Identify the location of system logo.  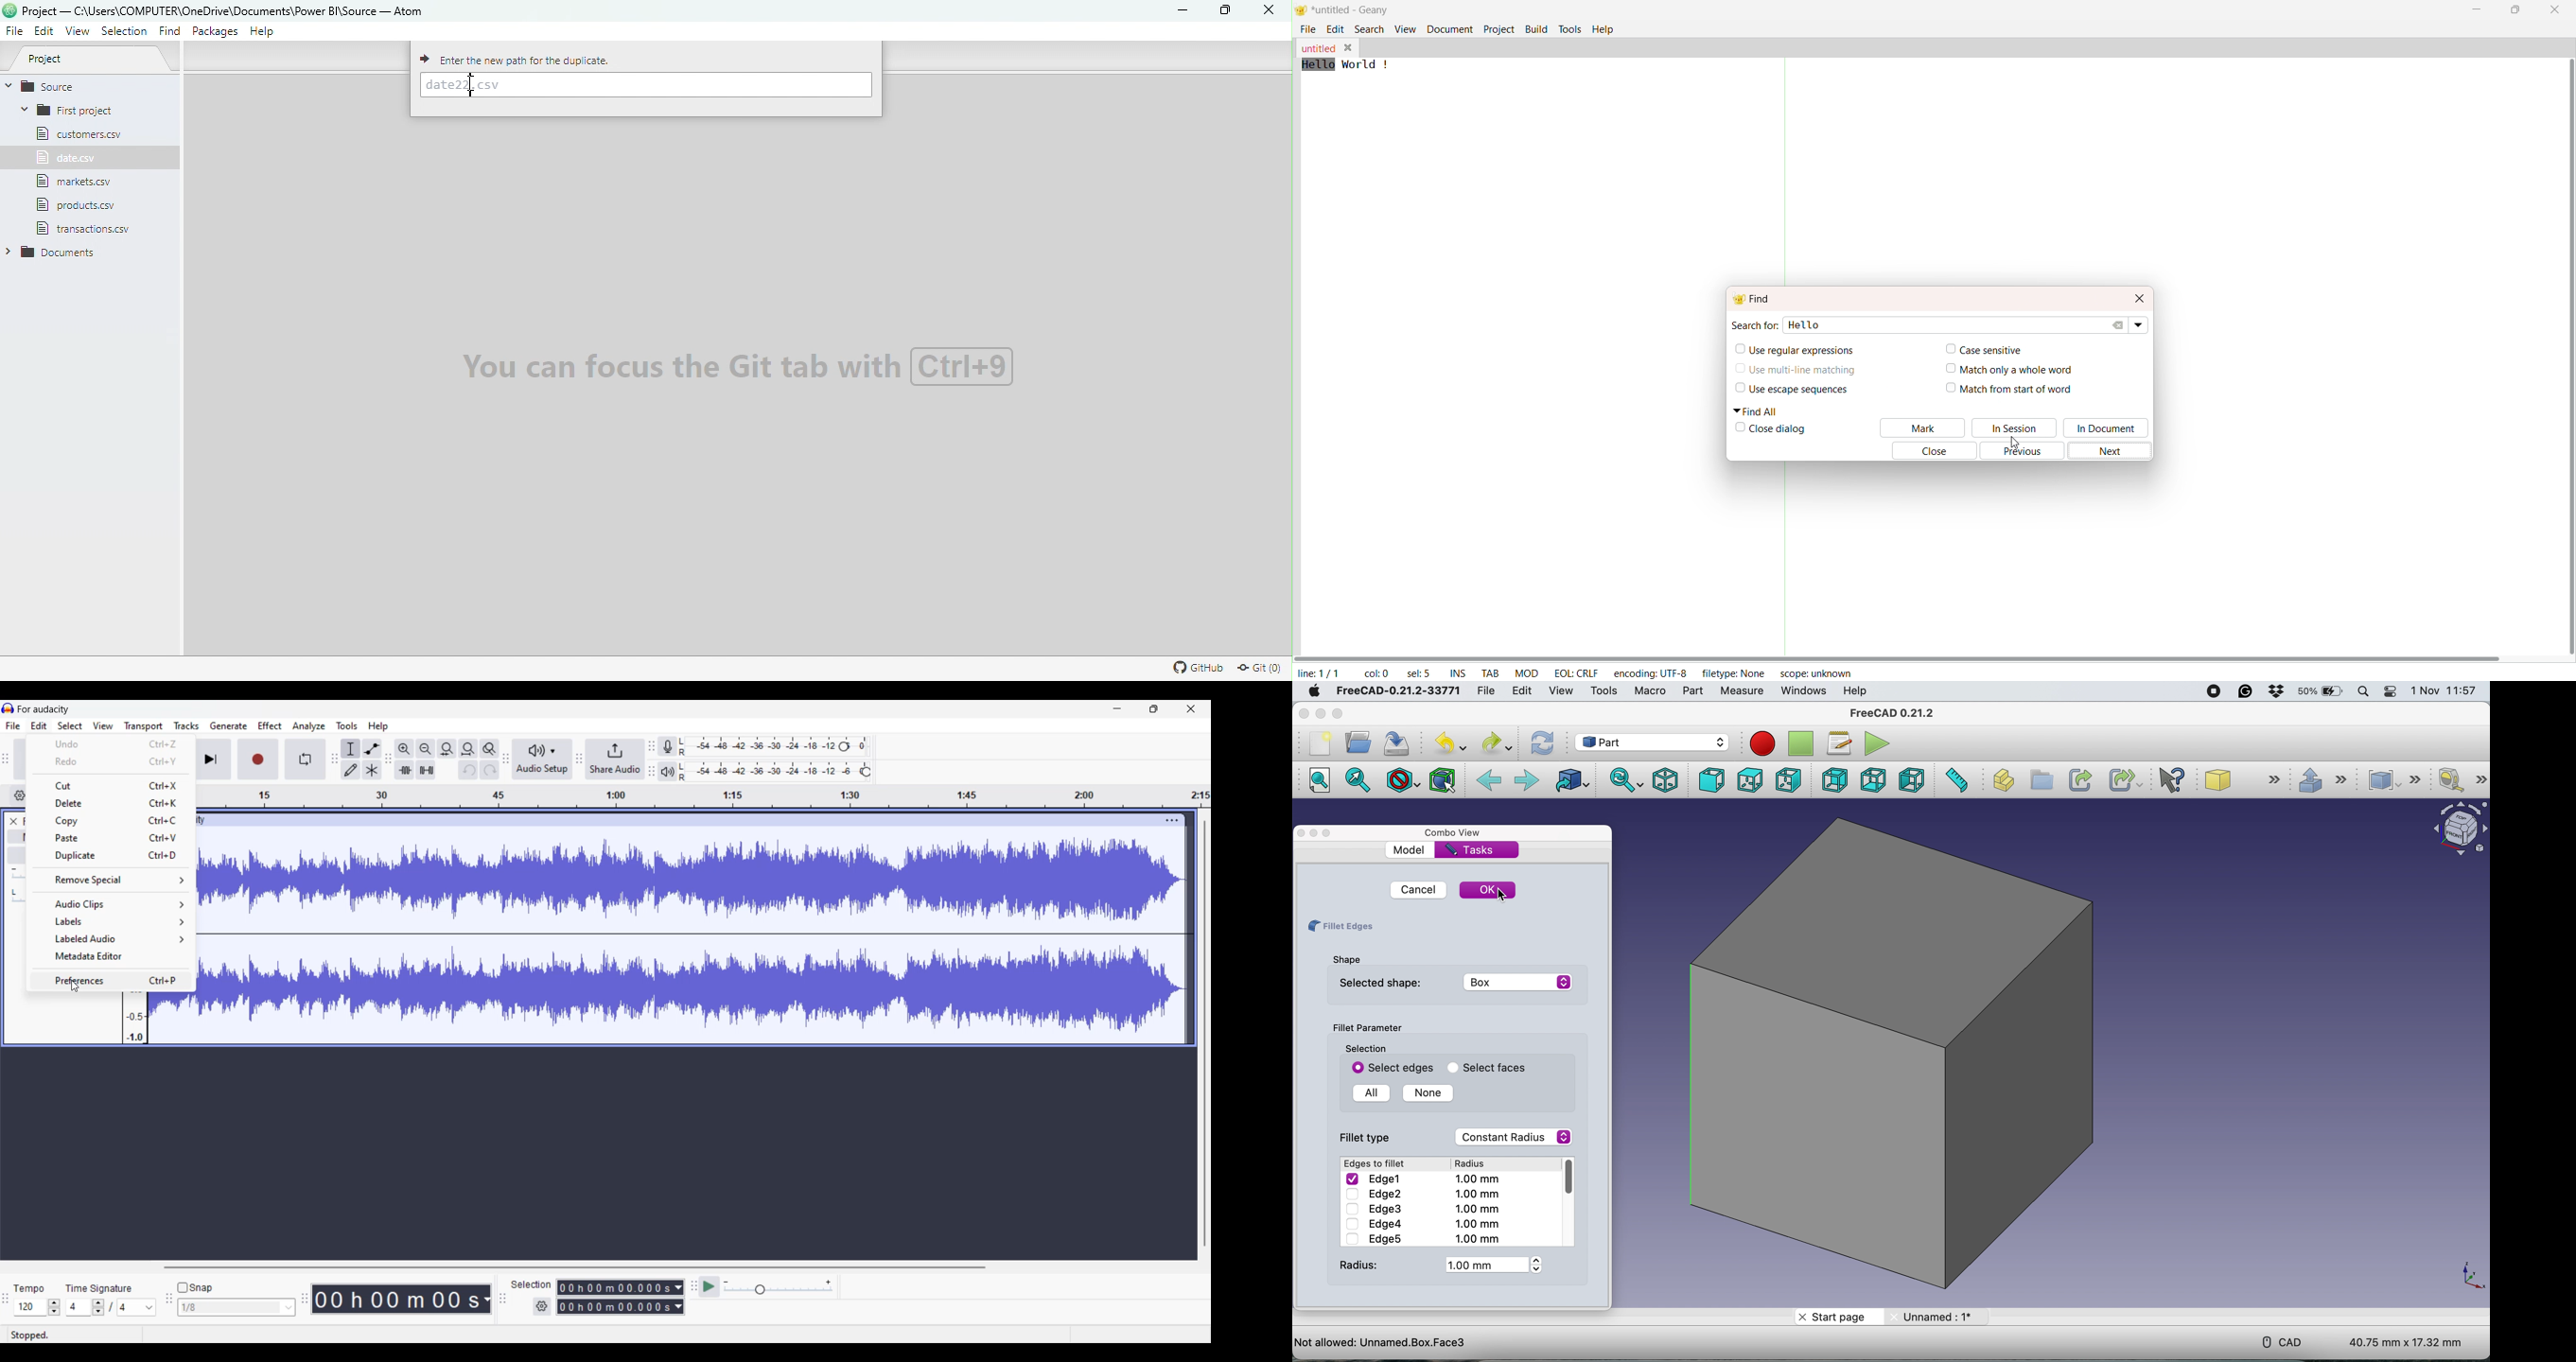
(1313, 692).